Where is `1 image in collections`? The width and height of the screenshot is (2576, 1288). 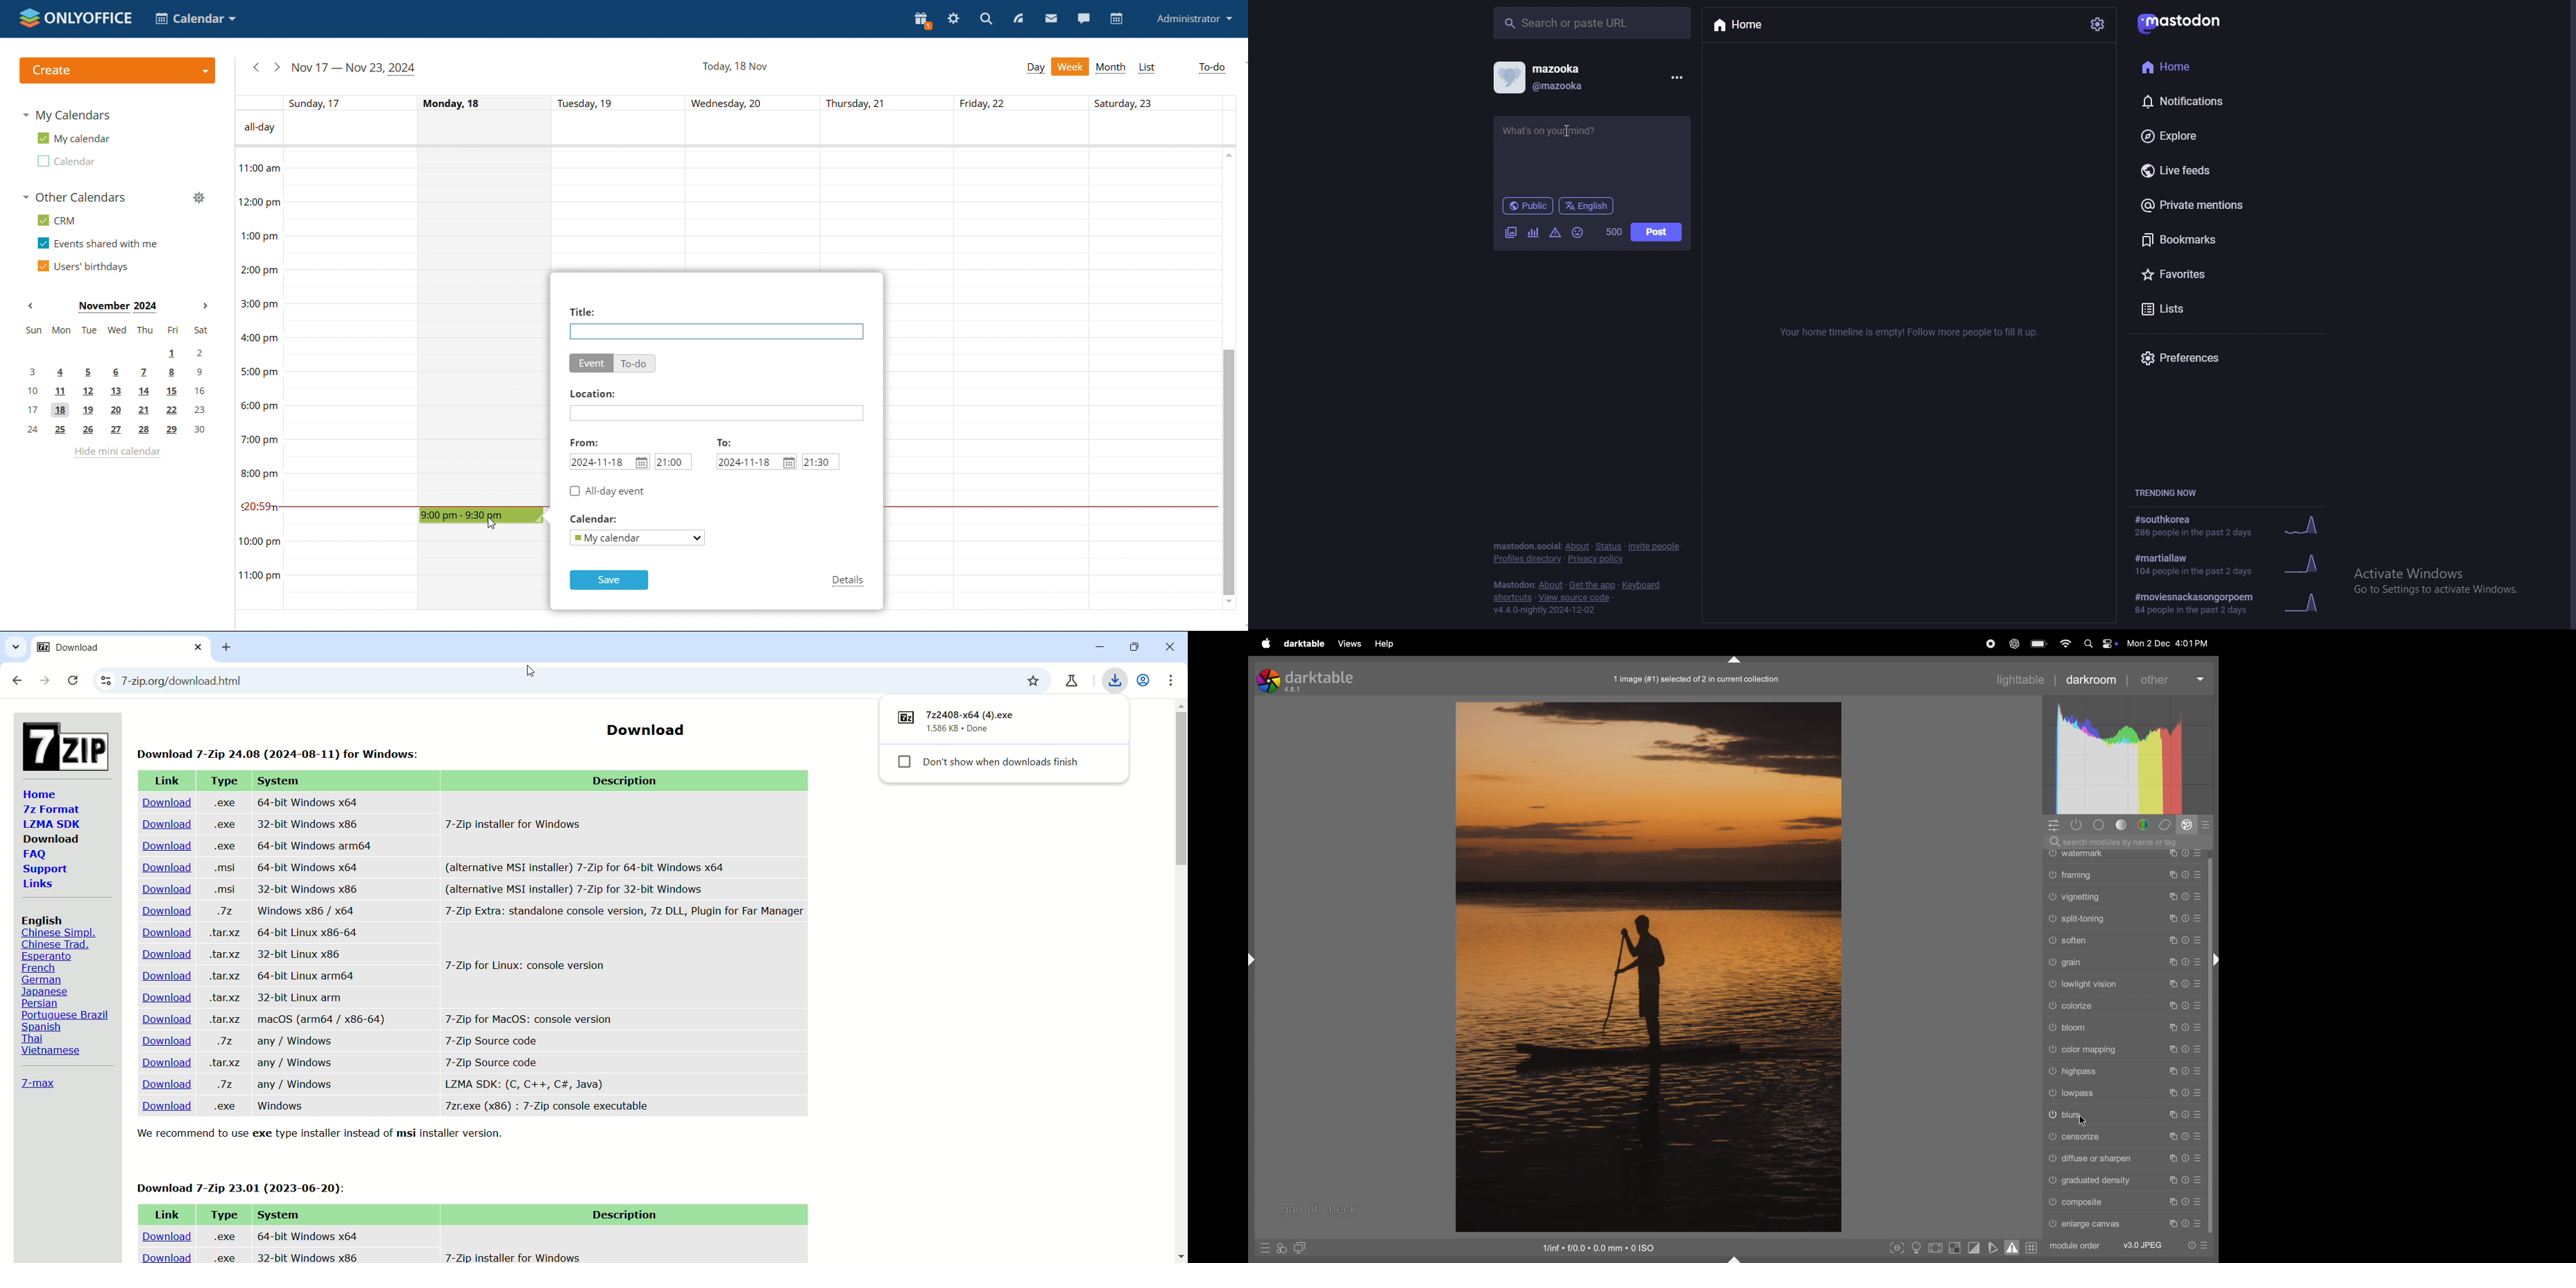 1 image in collections is located at coordinates (1700, 678).